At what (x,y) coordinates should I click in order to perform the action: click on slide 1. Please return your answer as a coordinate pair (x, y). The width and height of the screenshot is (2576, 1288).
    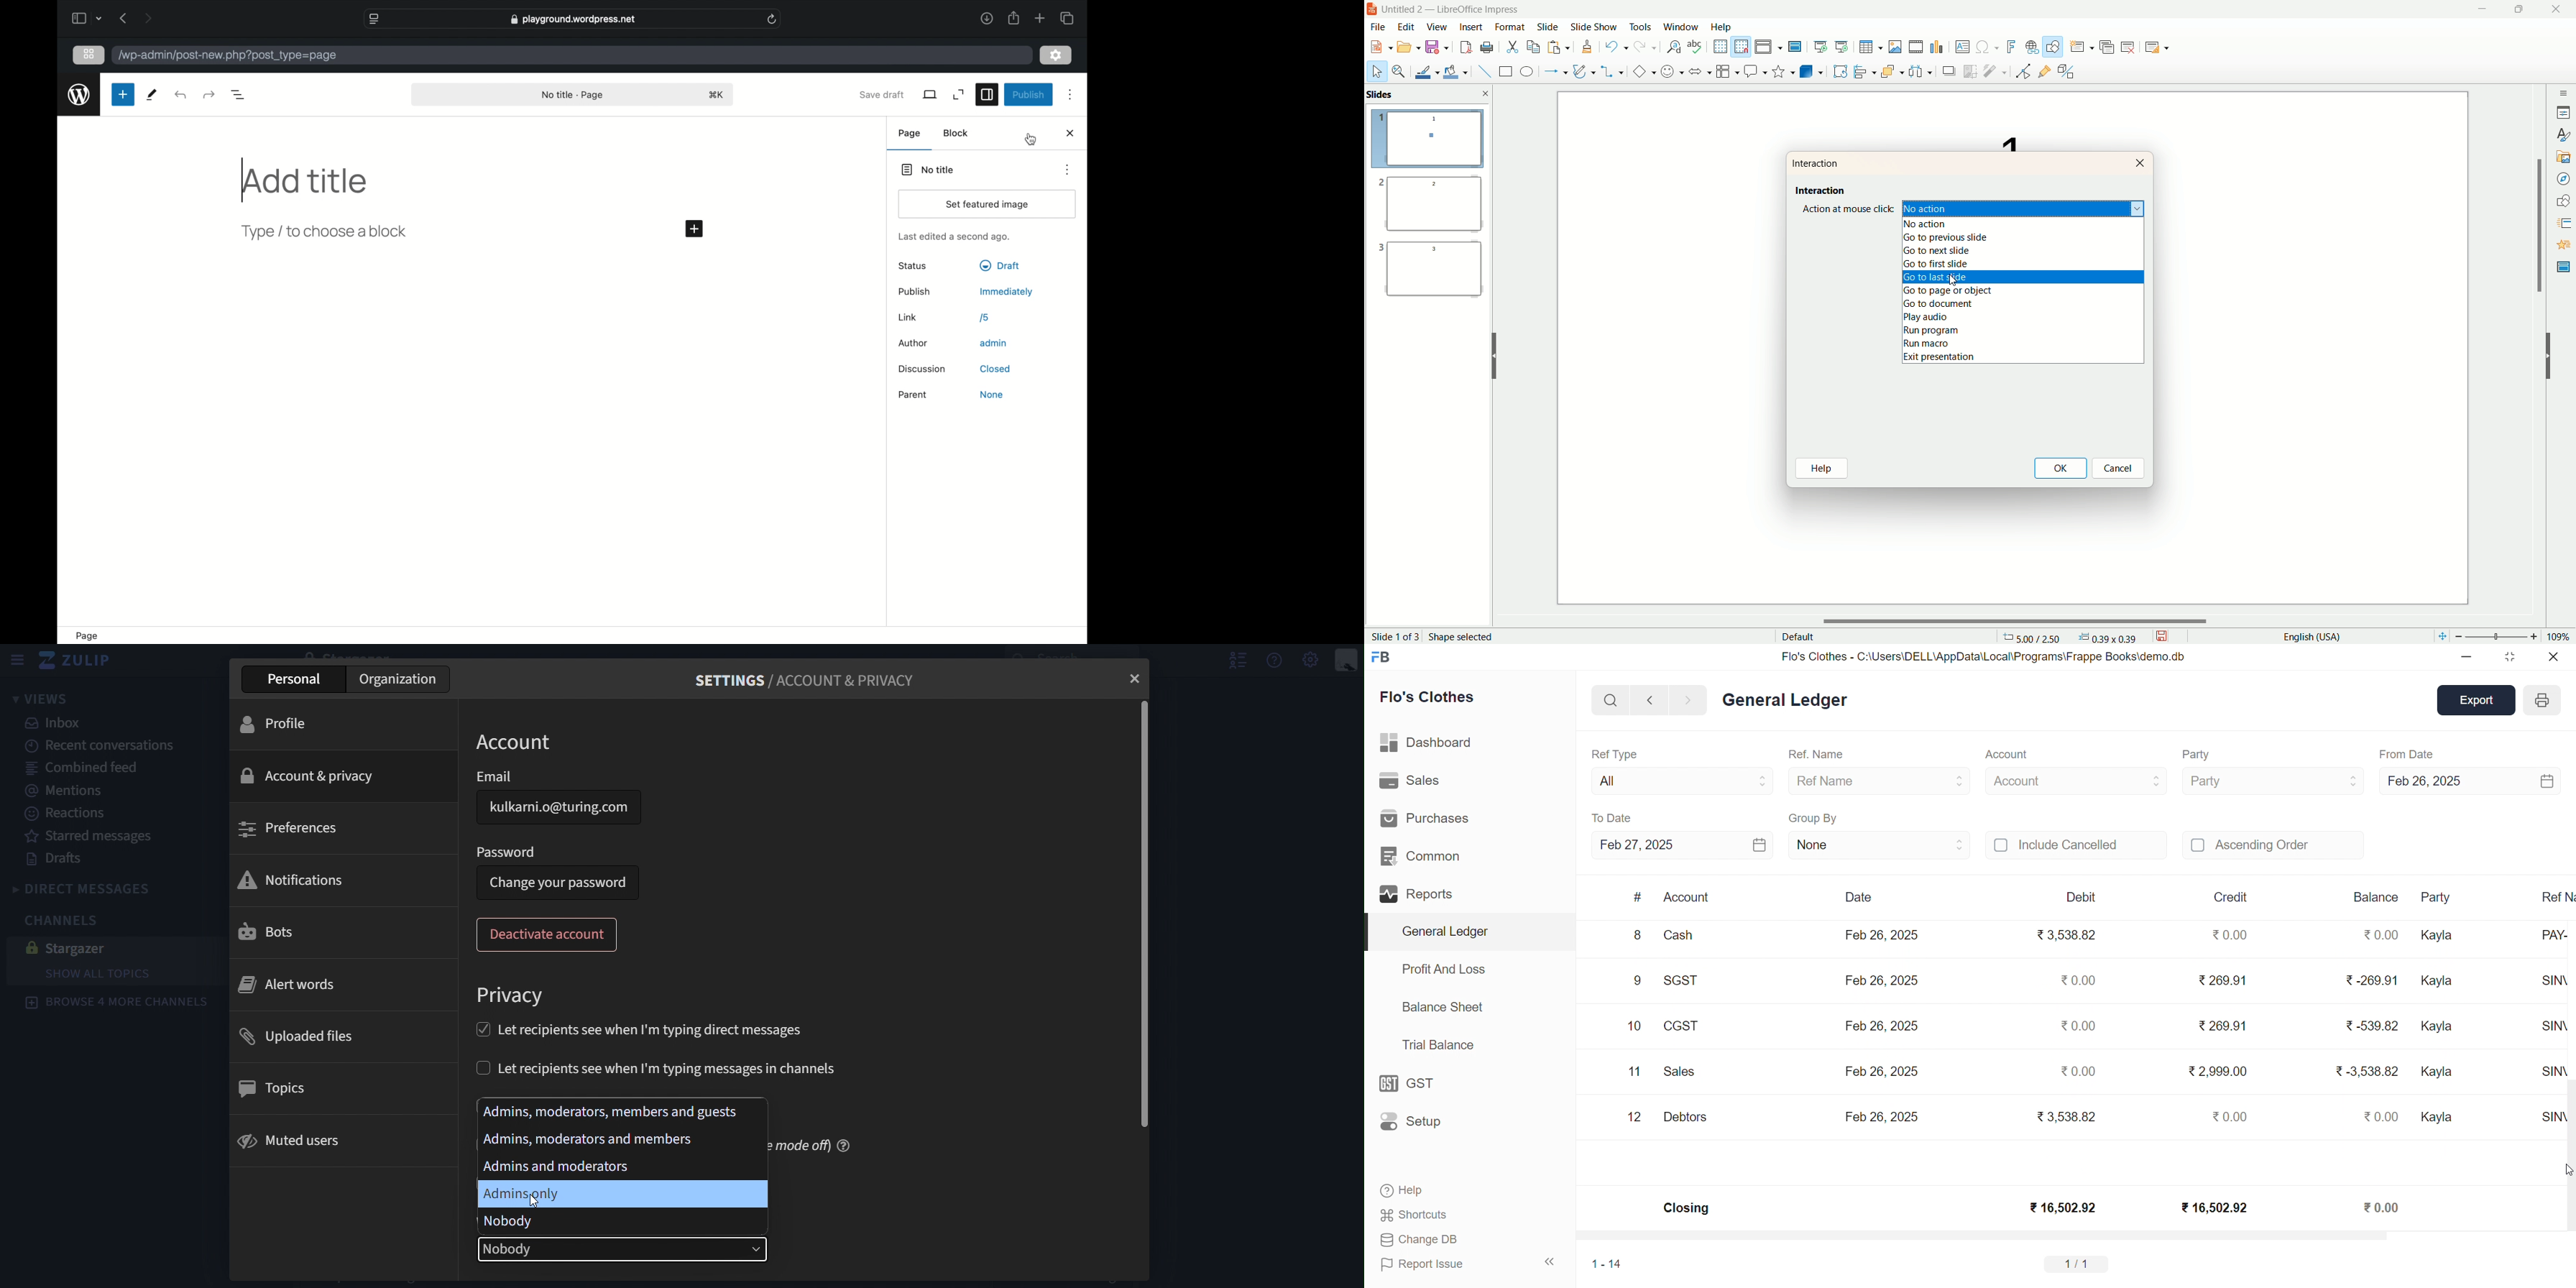
    Looking at the image, I should click on (1428, 140).